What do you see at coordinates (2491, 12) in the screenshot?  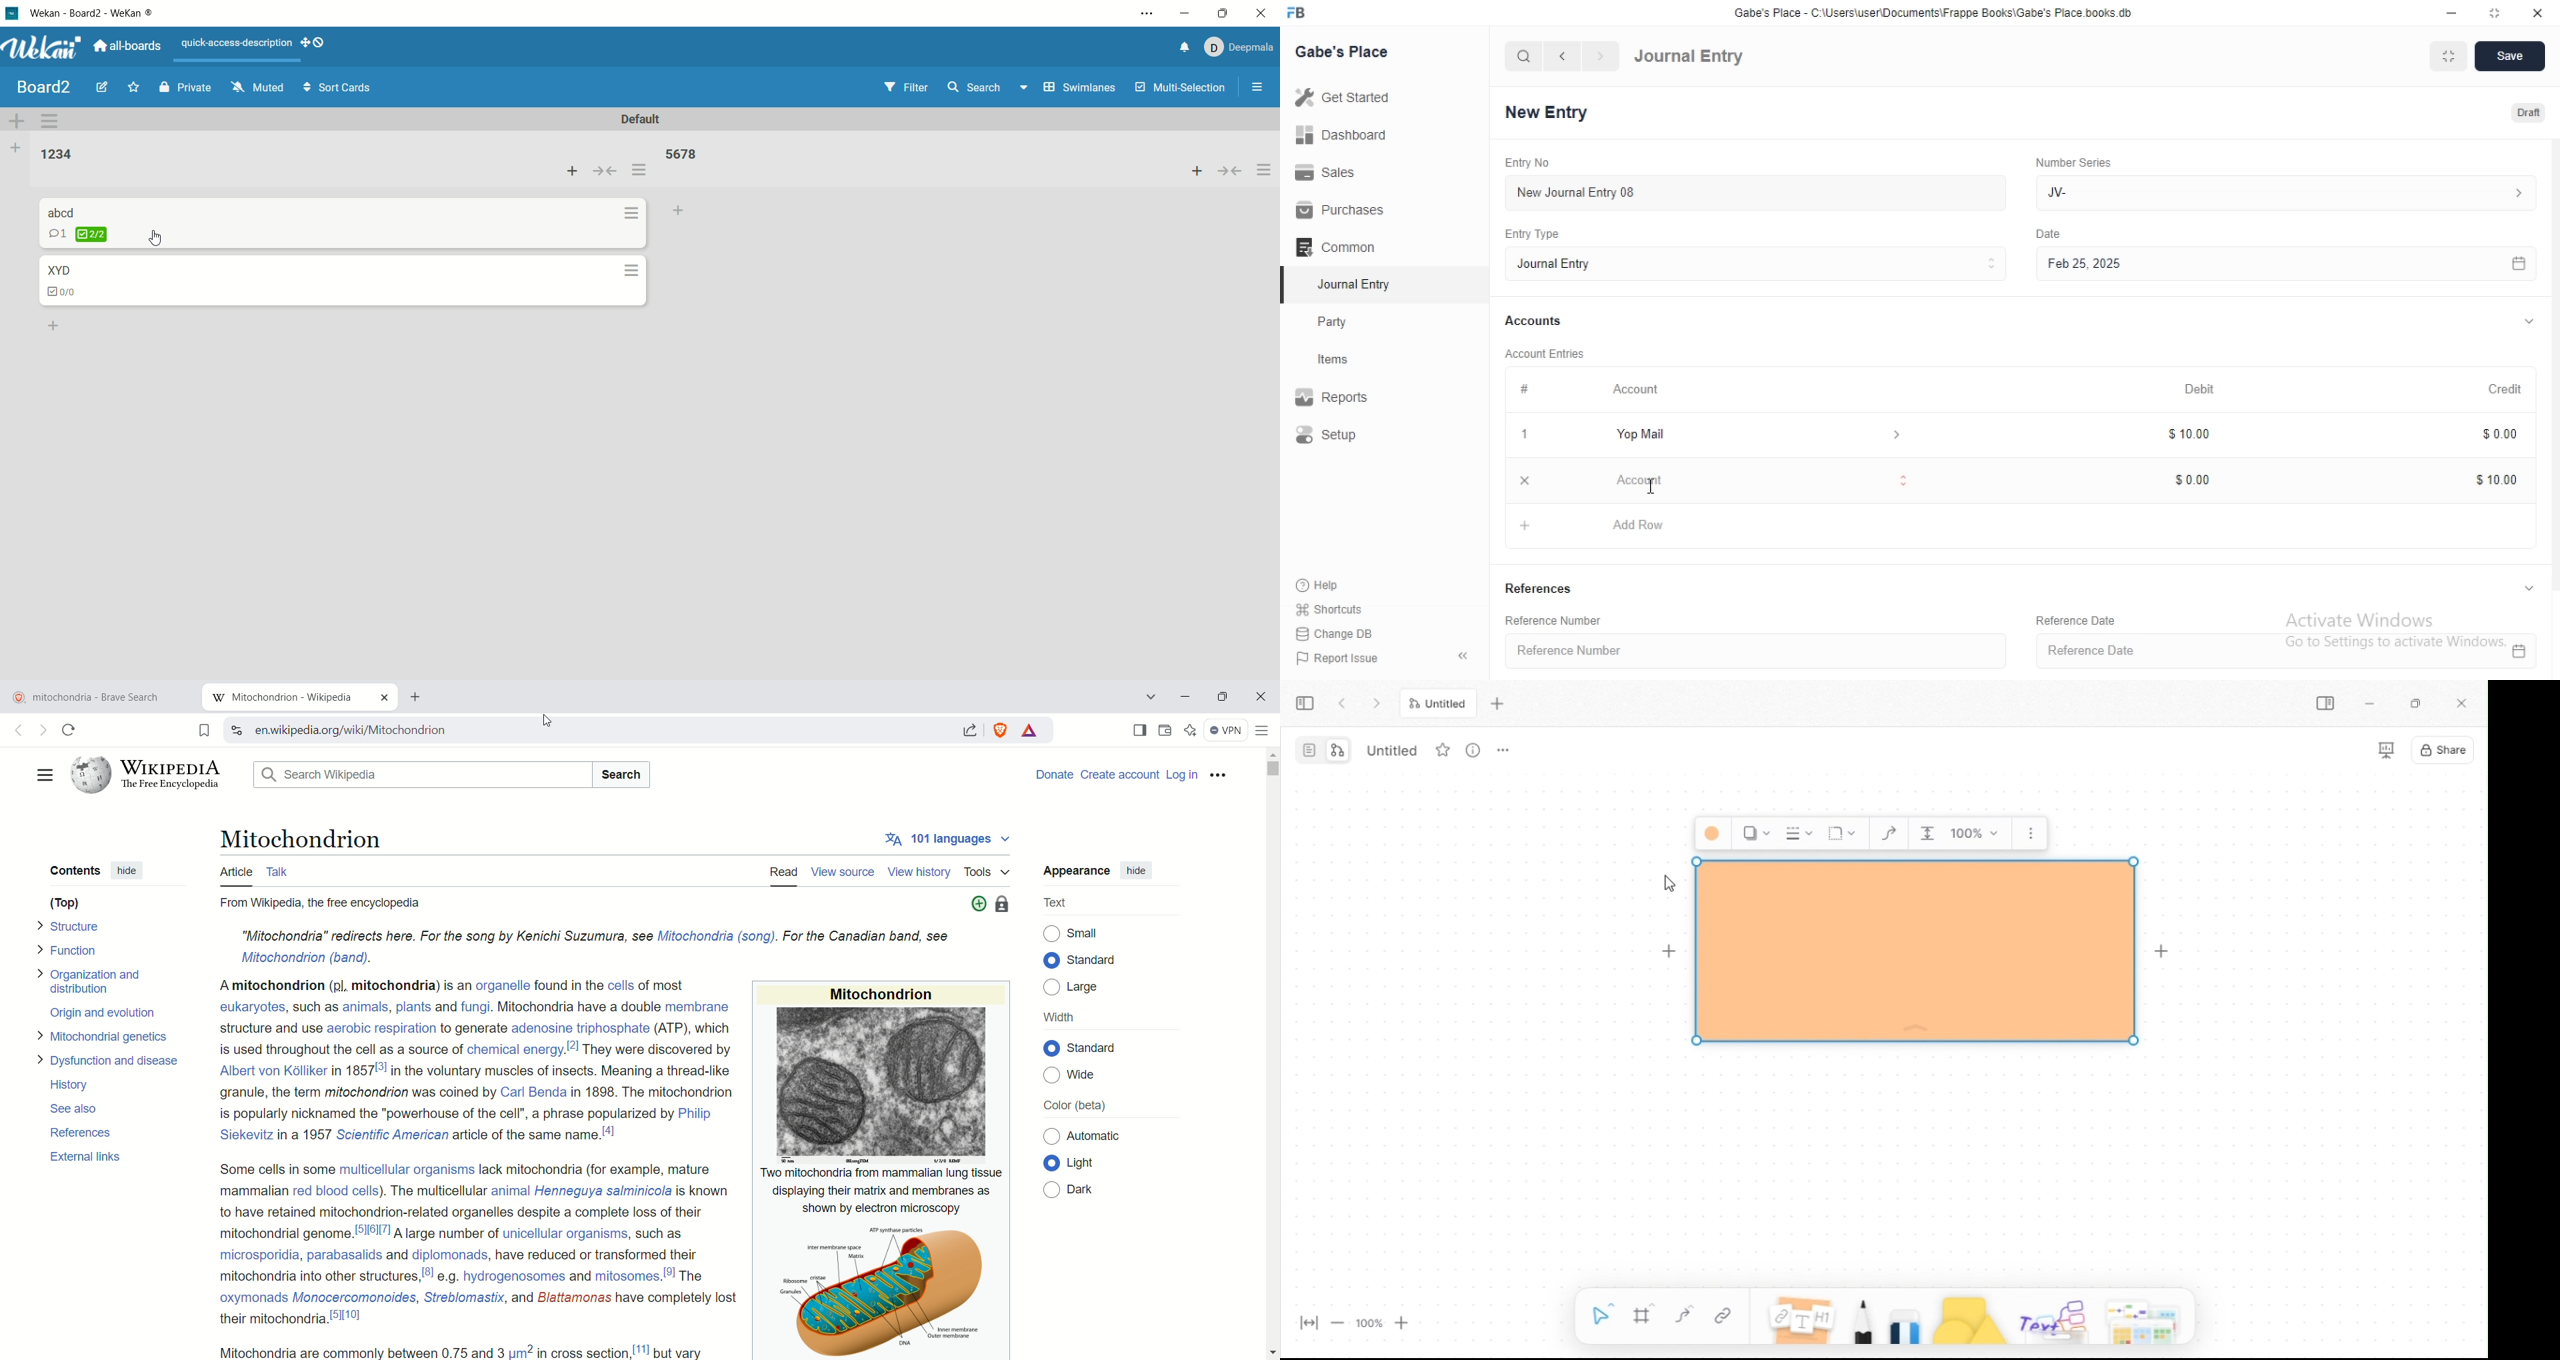 I see `resize` at bounding box center [2491, 12].